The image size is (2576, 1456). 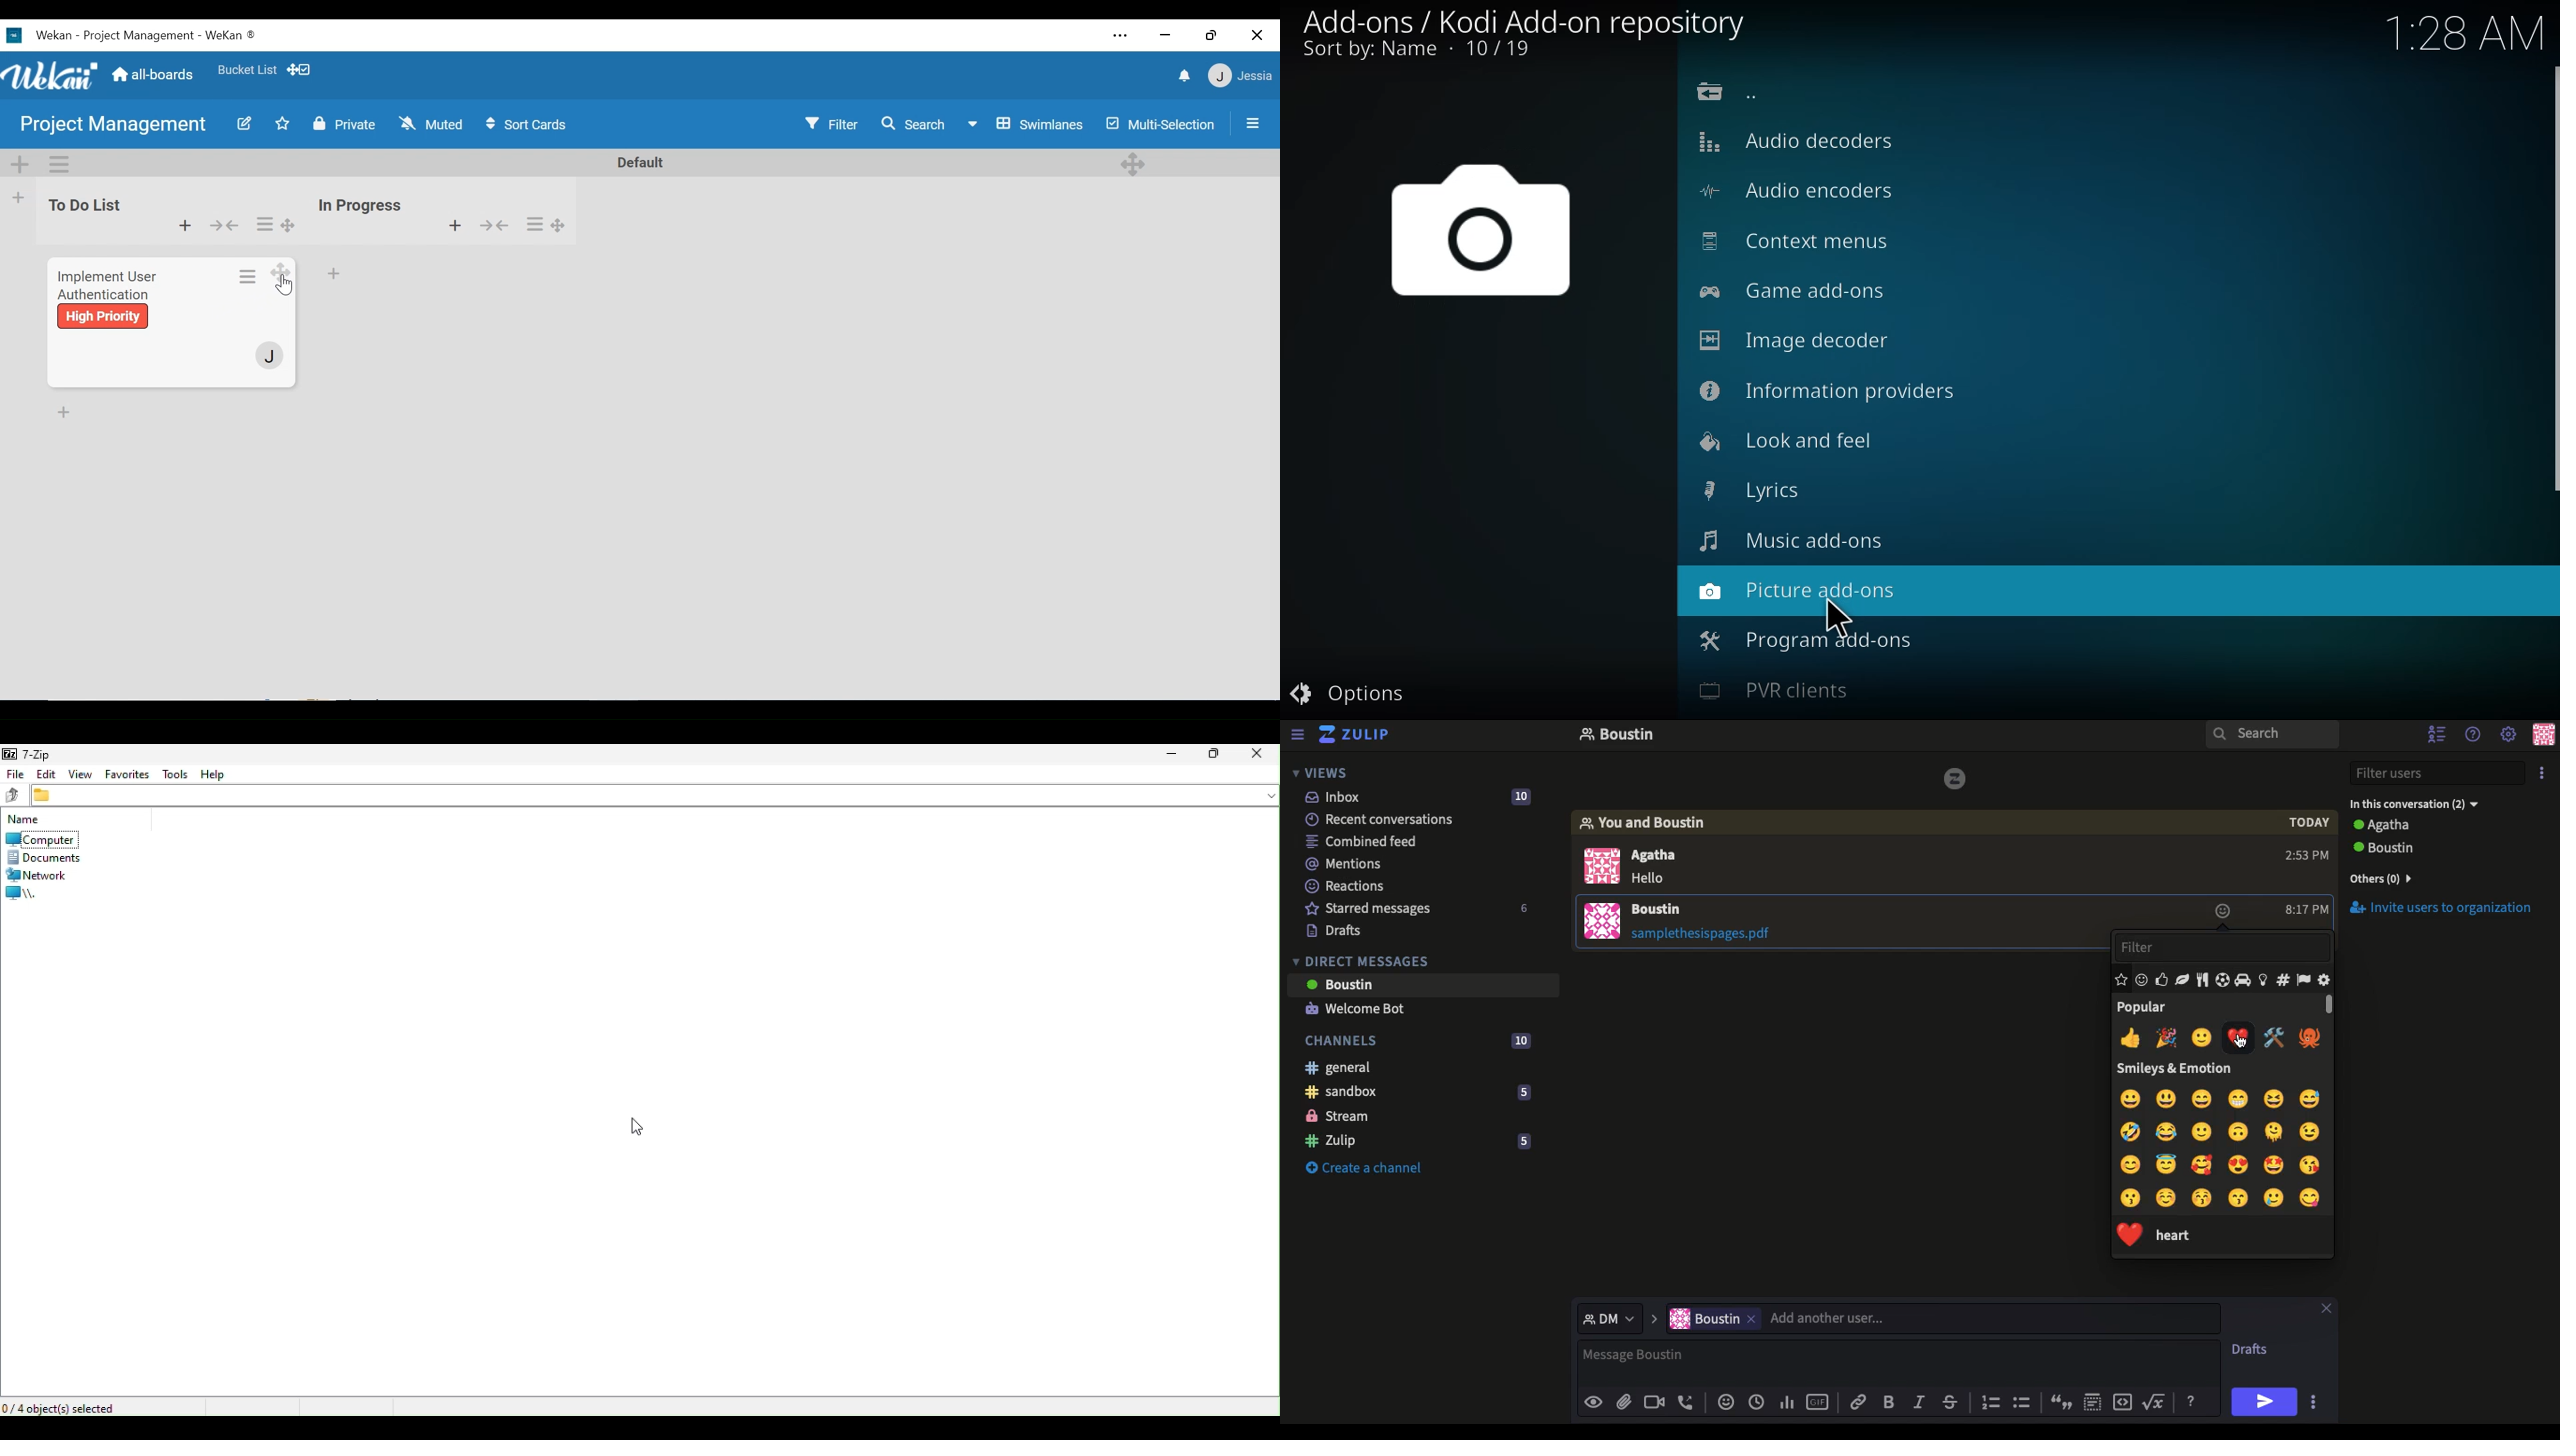 I want to click on joy, so click(x=2169, y=1134).